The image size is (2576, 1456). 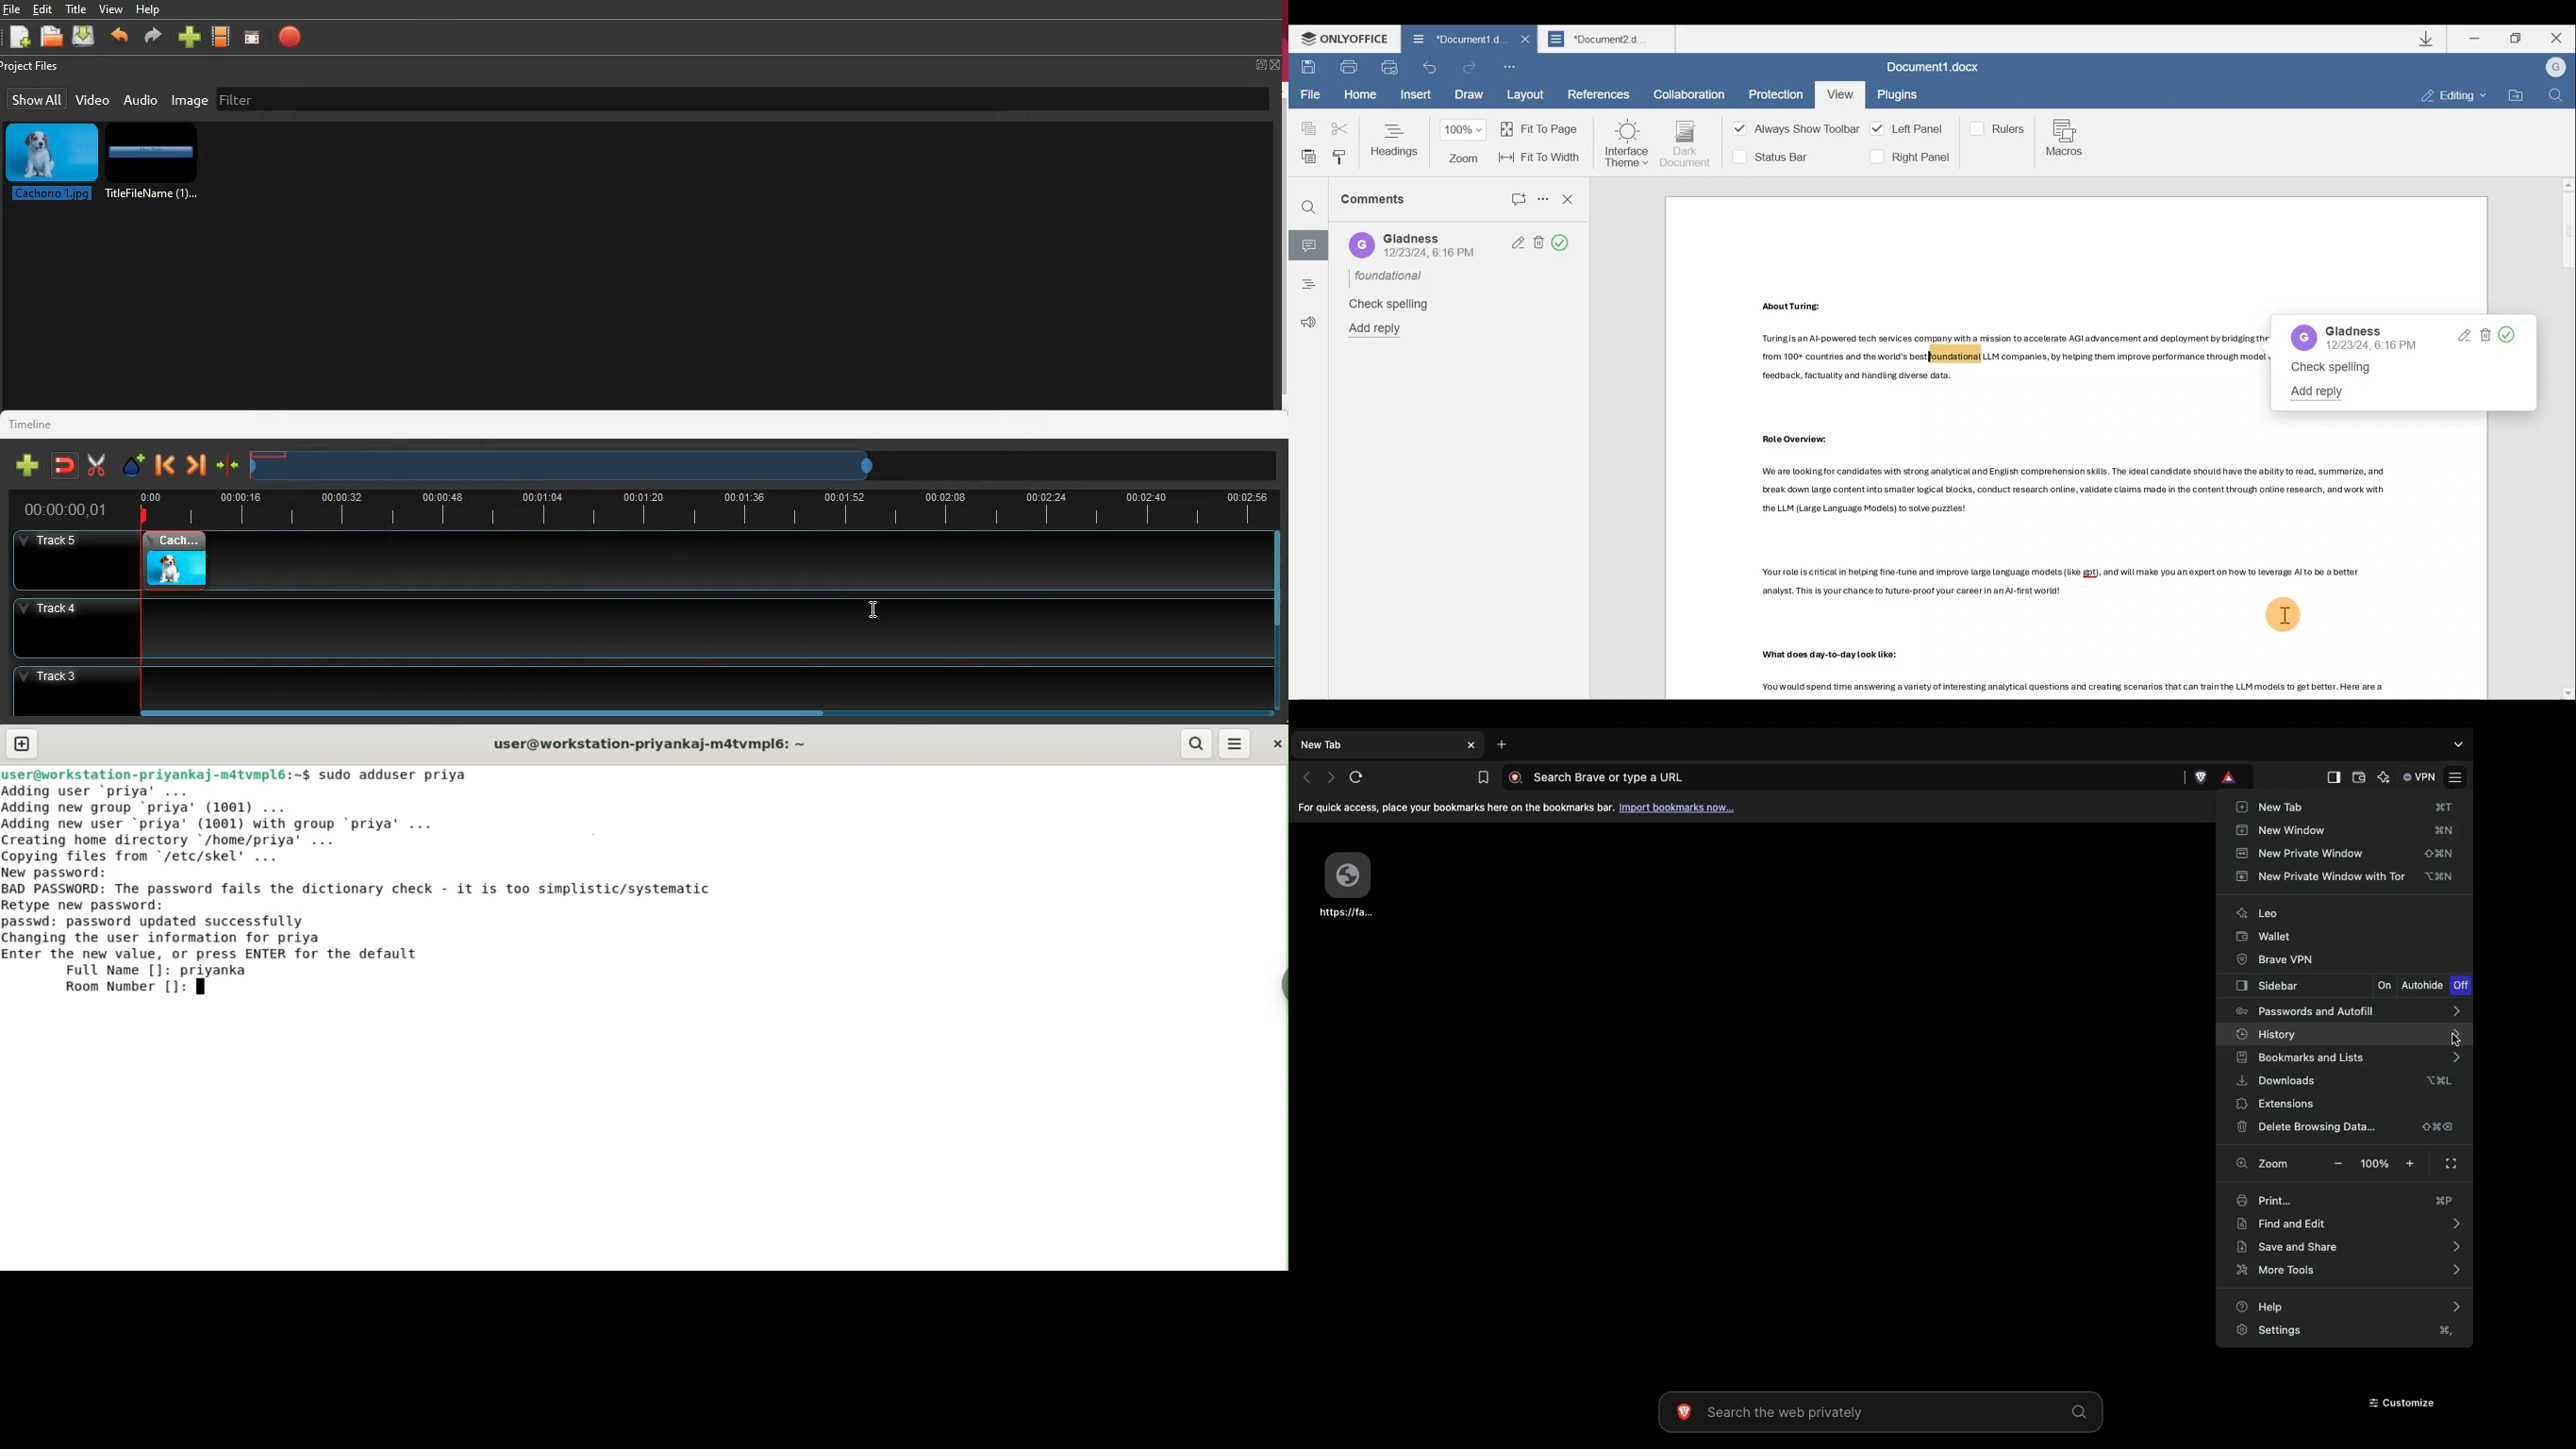 I want to click on help, so click(x=149, y=11).